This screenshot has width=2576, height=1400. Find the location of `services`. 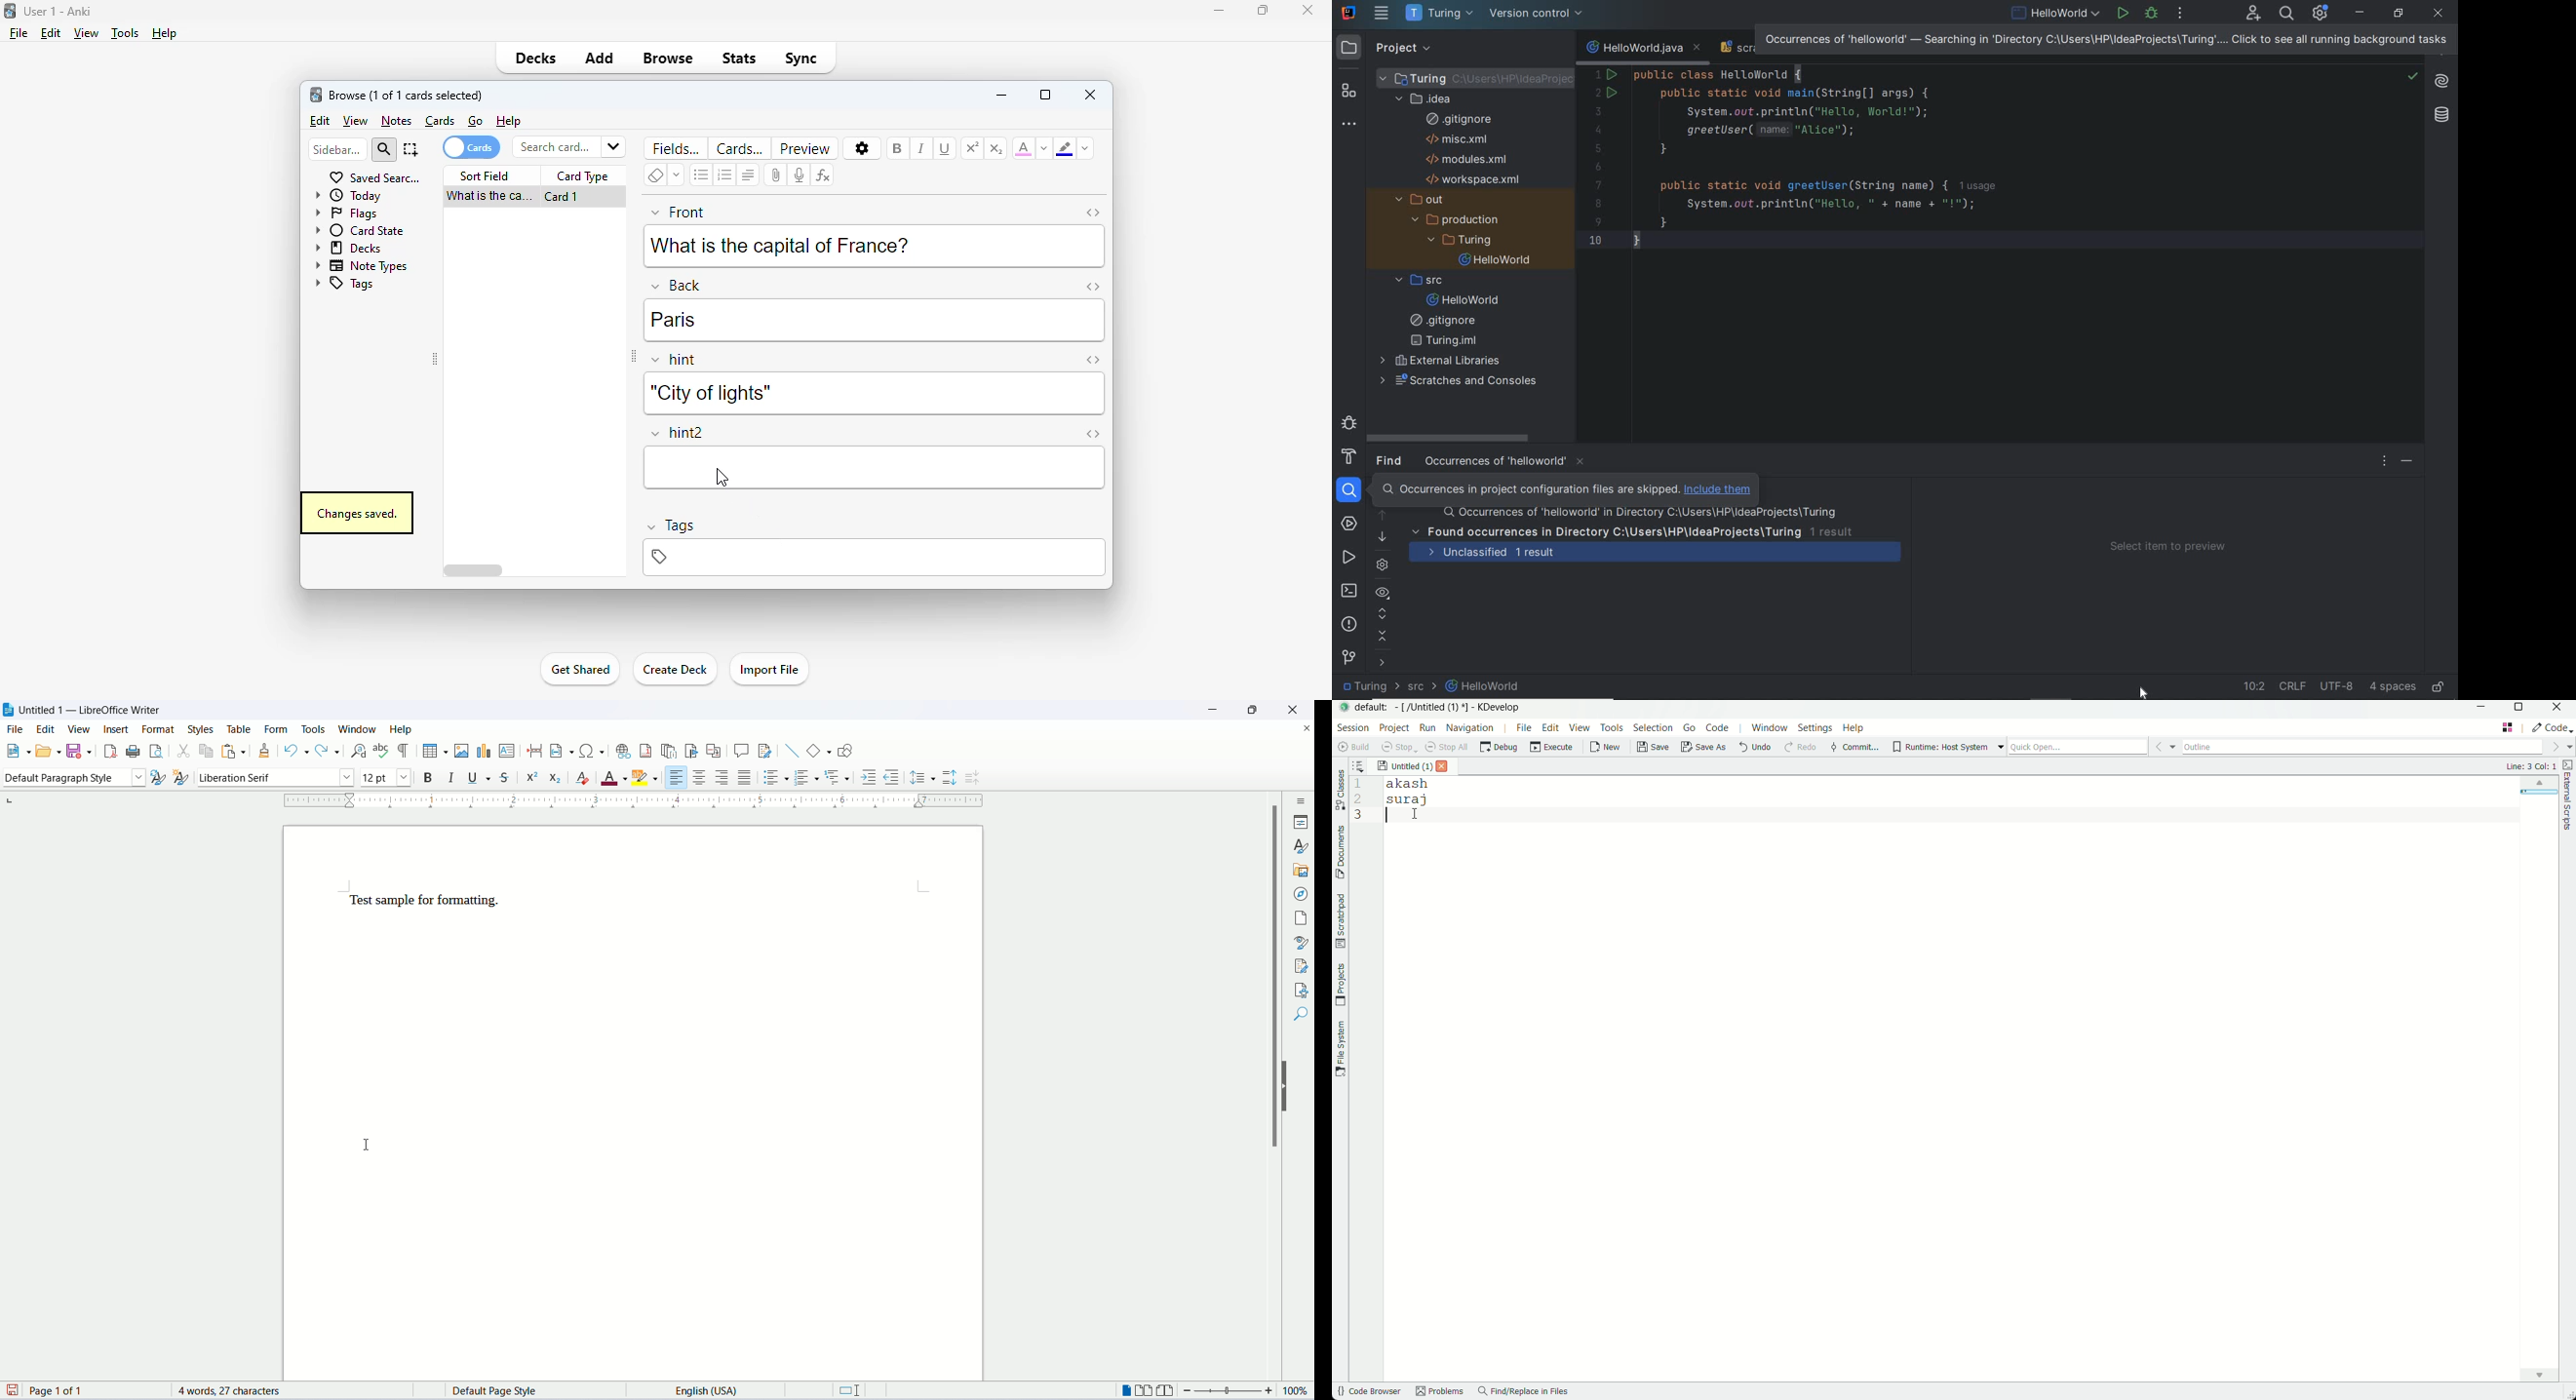

services is located at coordinates (1351, 524).